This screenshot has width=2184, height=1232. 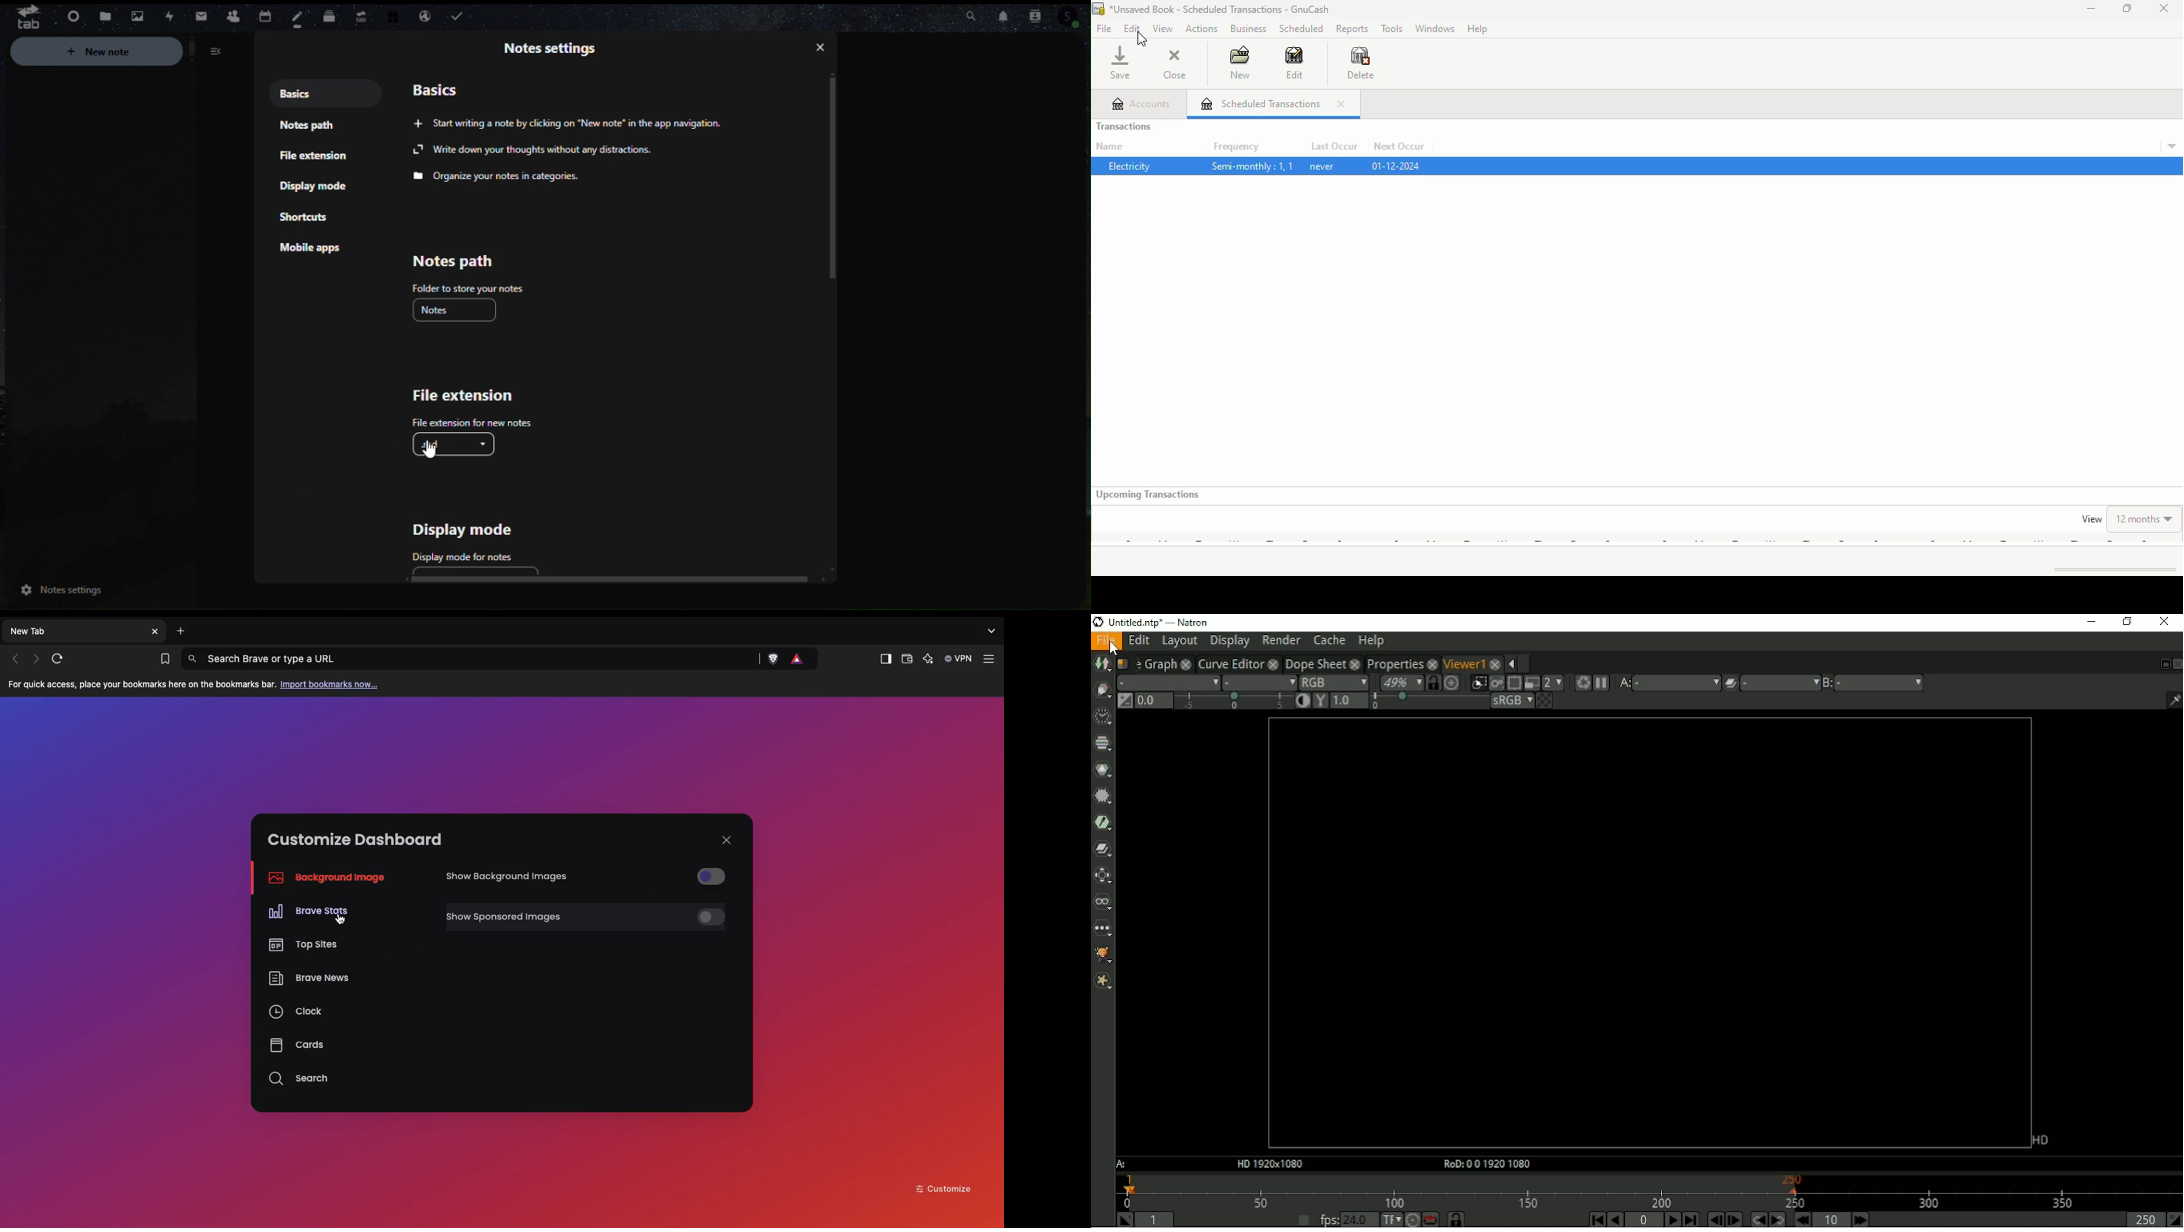 I want to click on name, so click(x=1109, y=147).